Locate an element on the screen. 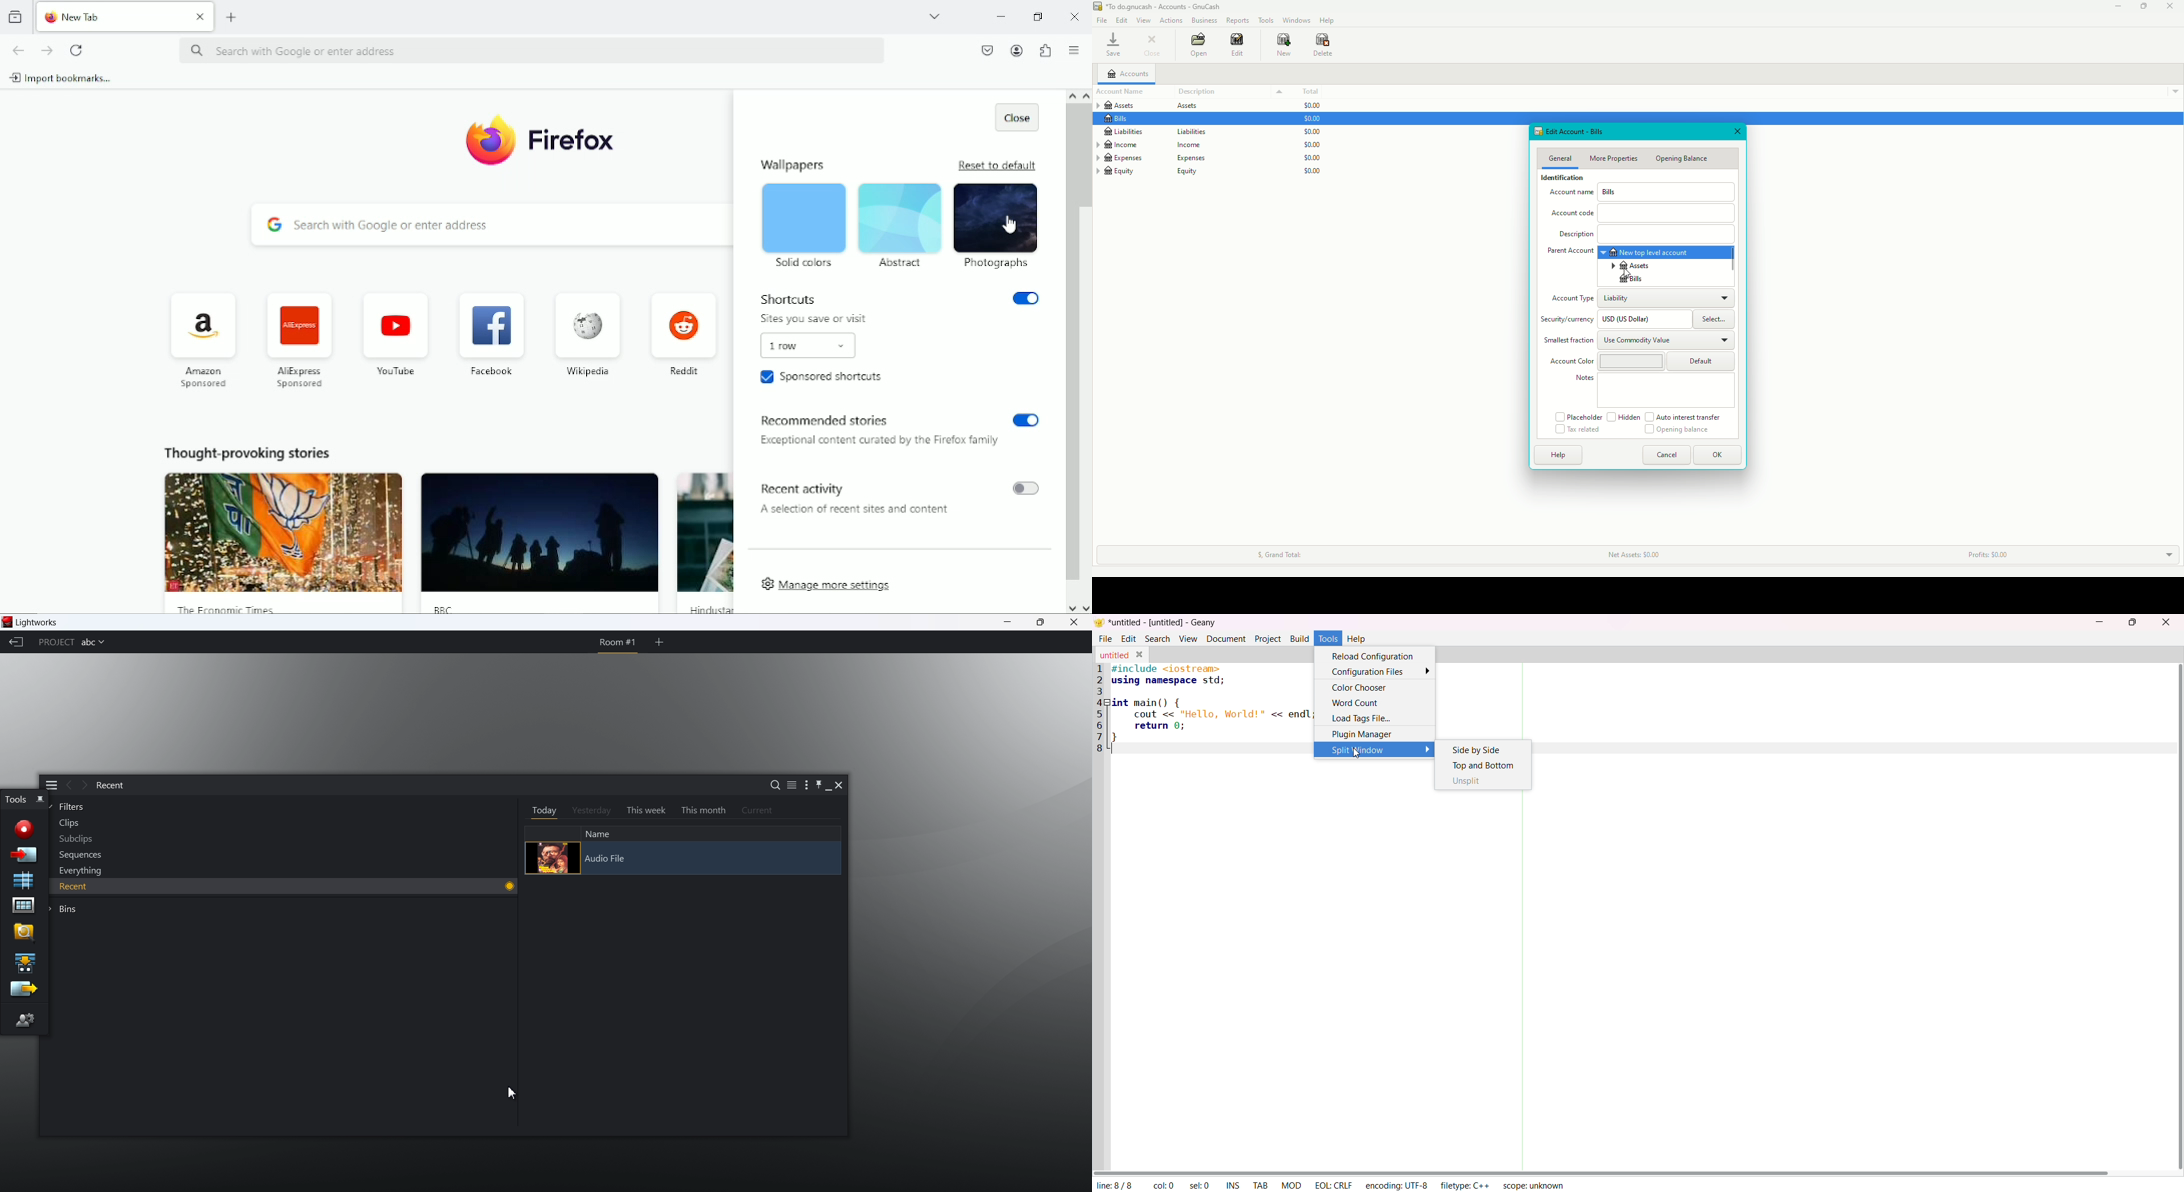  Reset to default is located at coordinates (997, 165).